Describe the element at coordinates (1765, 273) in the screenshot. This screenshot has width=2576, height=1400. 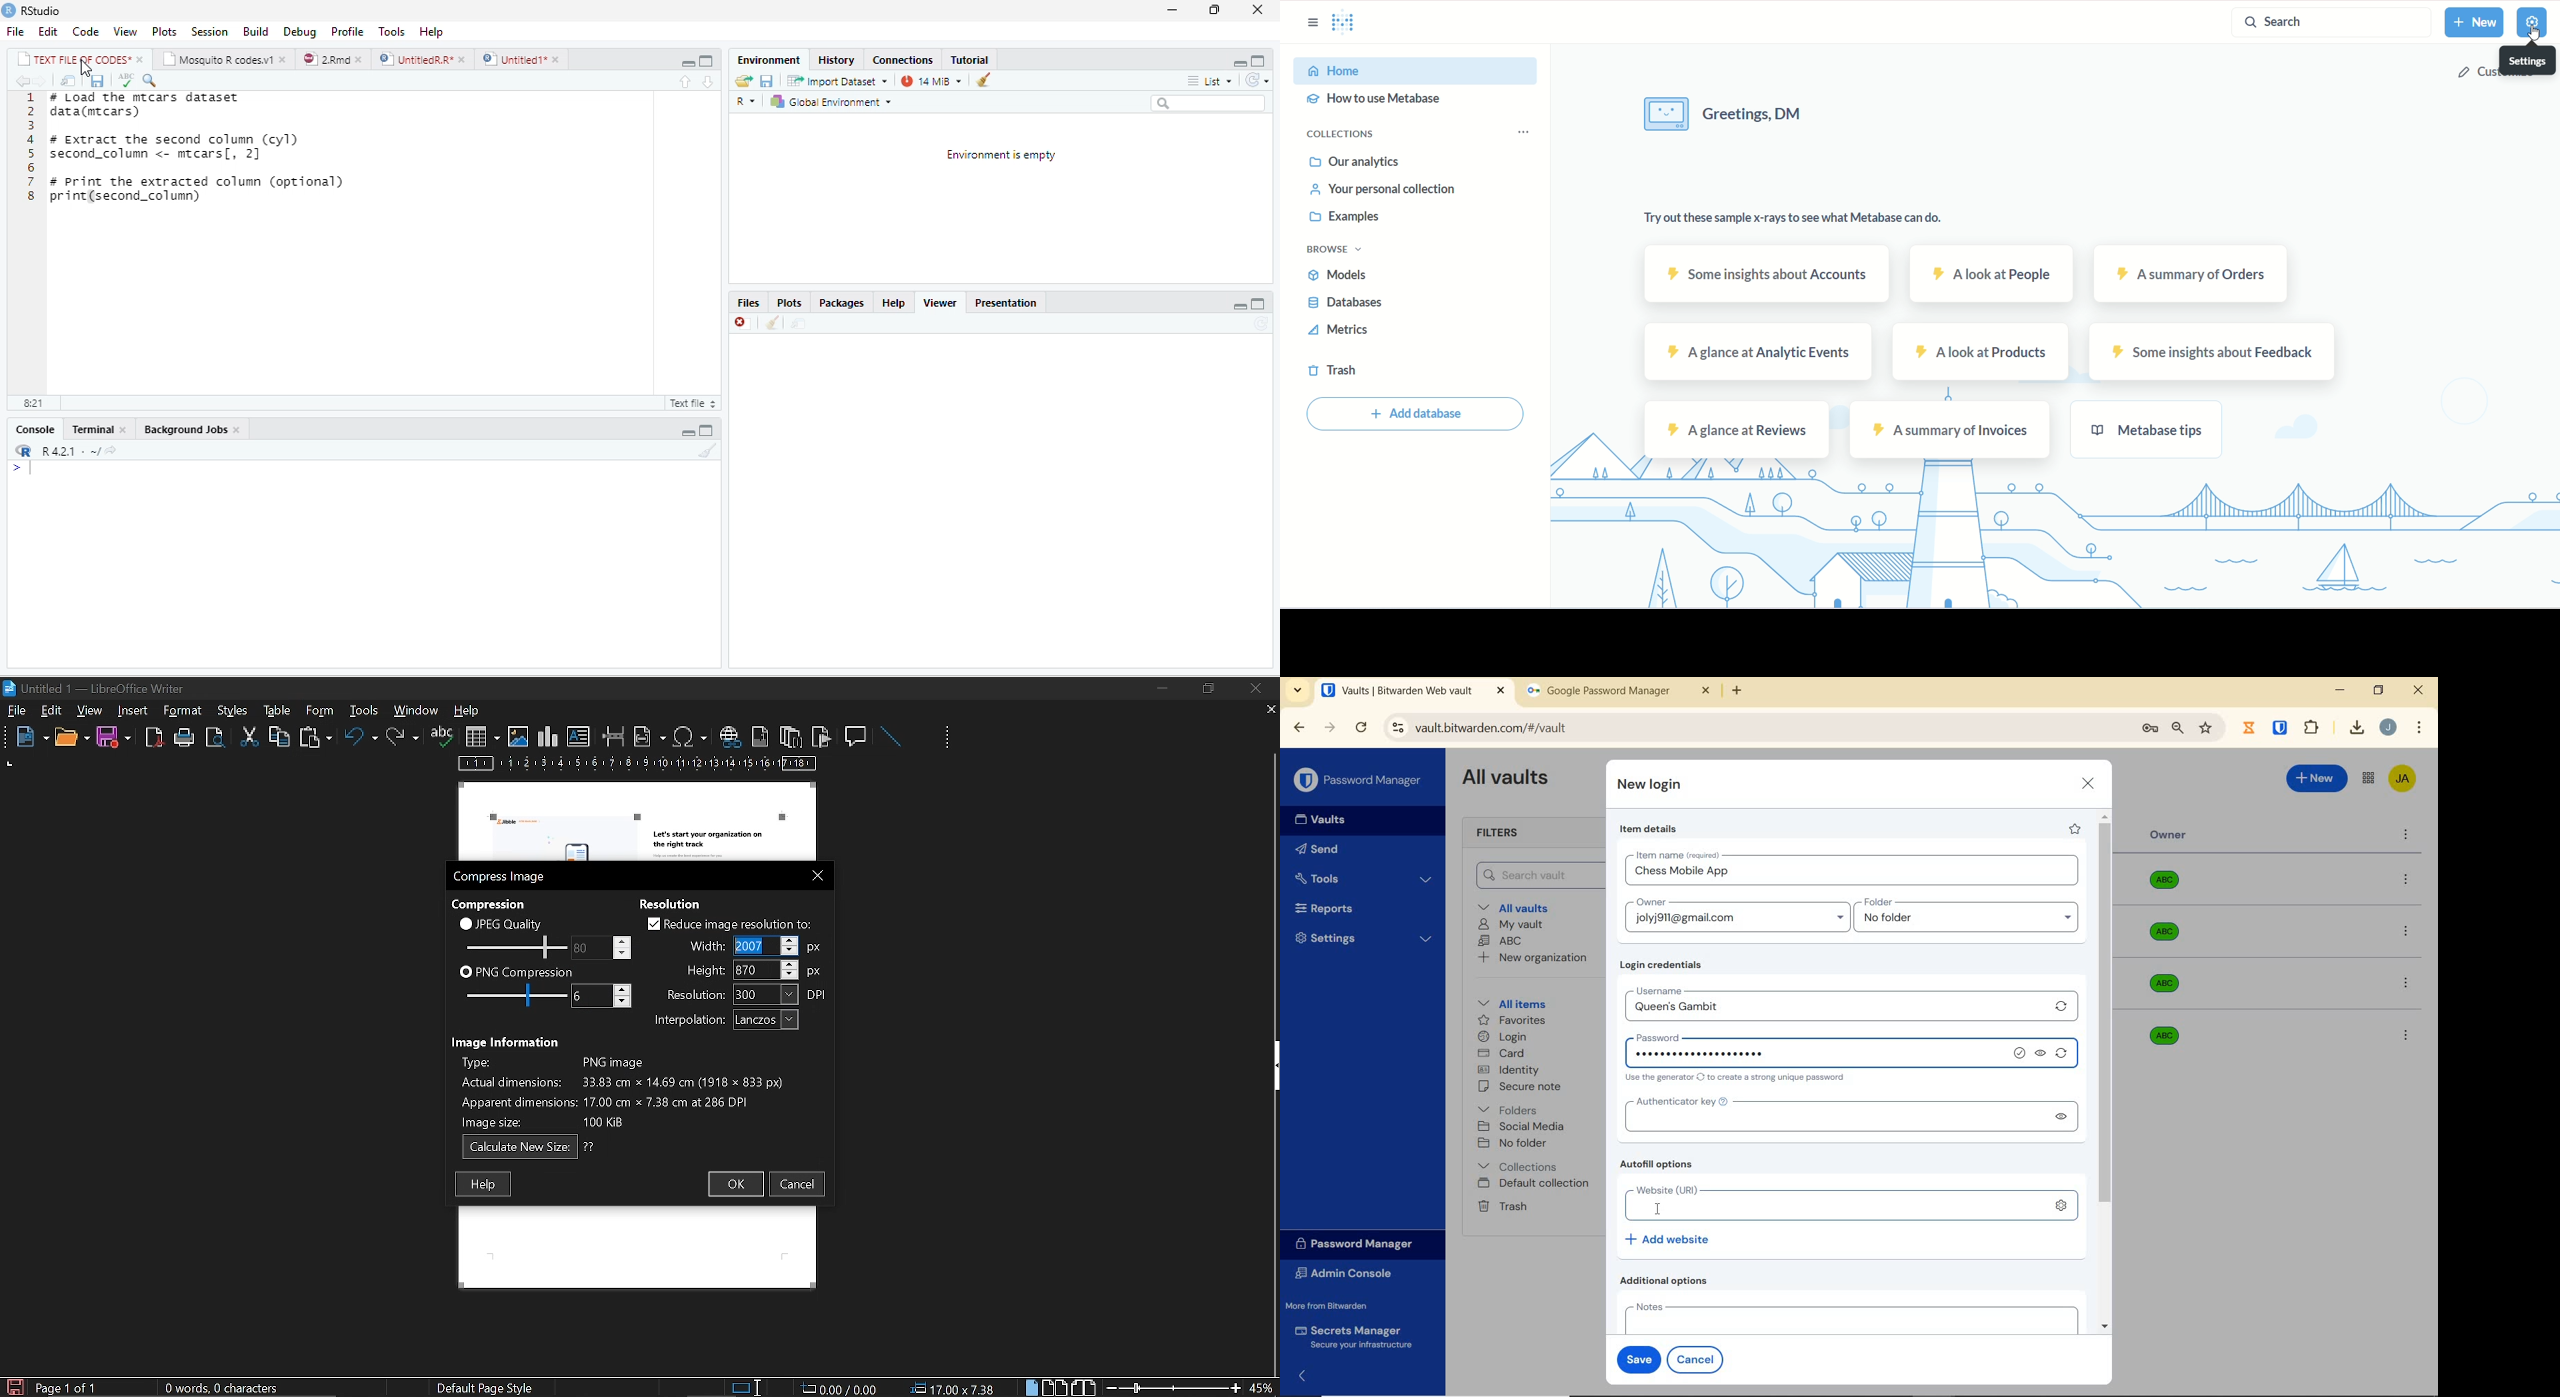
I see `accounts` at that location.